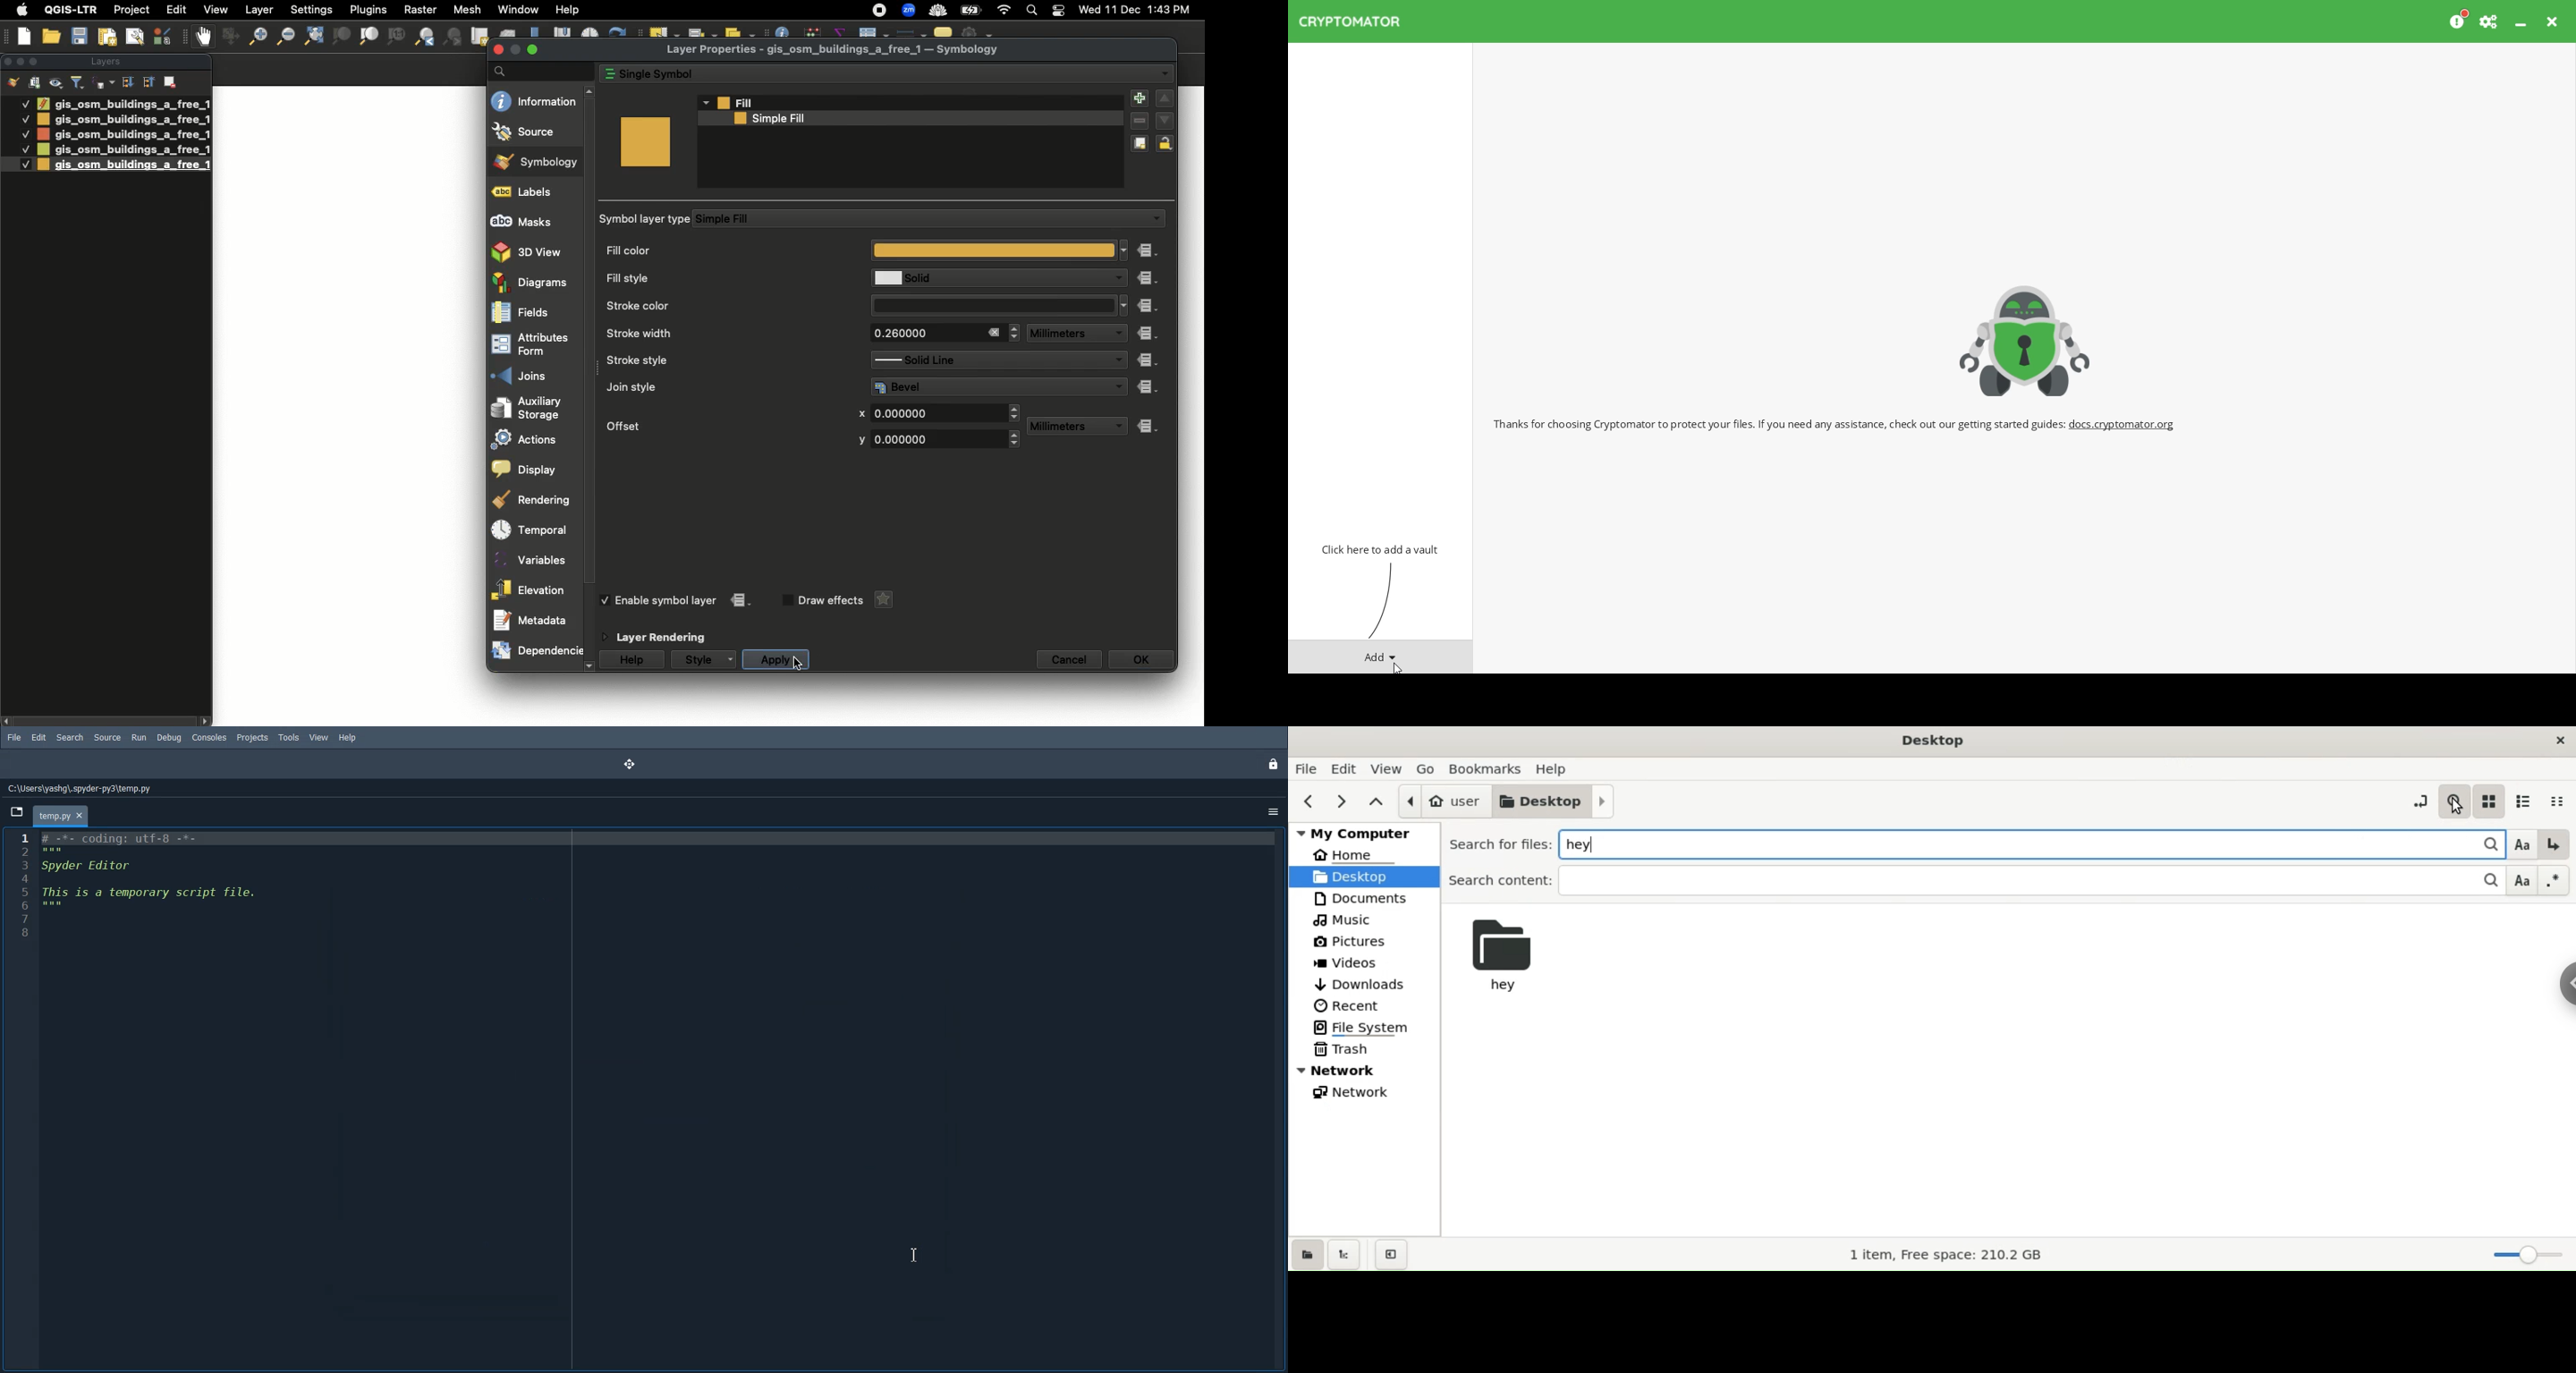 The height and width of the screenshot is (1400, 2576). What do you see at coordinates (879, 11) in the screenshot?
I see `Recording` at bounding box center [879, 11].